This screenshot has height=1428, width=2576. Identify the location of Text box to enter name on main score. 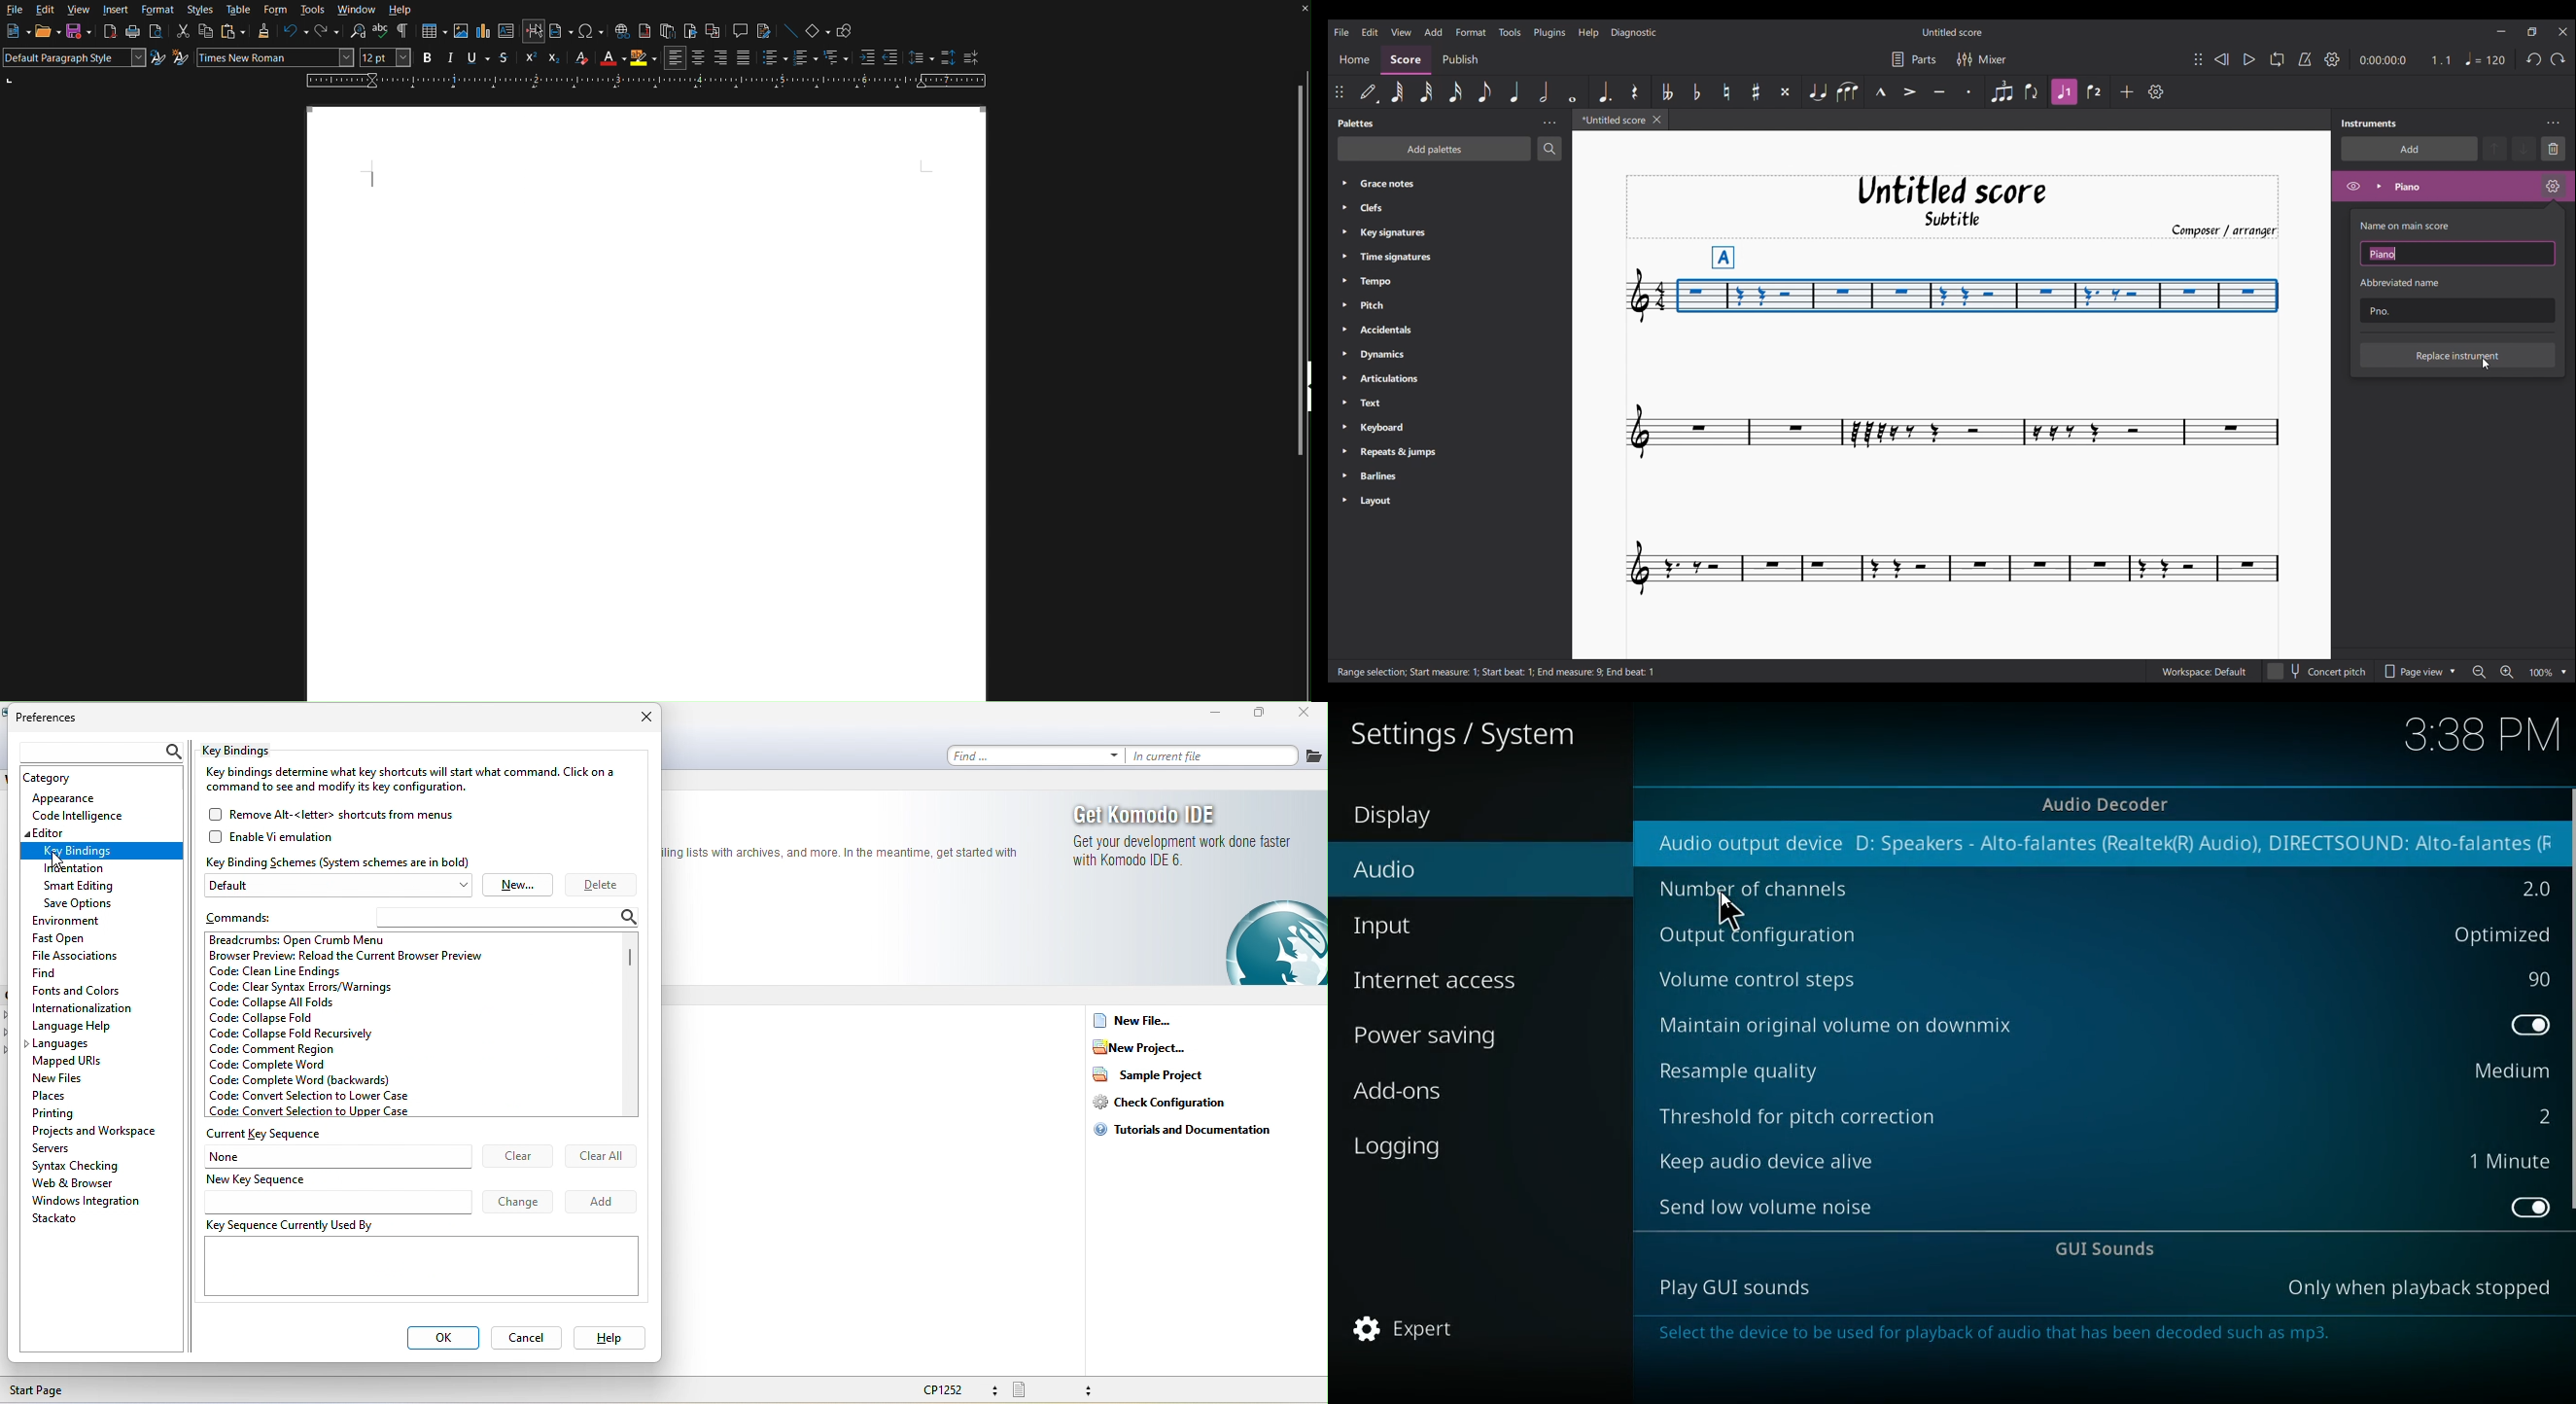
(2458, 254).